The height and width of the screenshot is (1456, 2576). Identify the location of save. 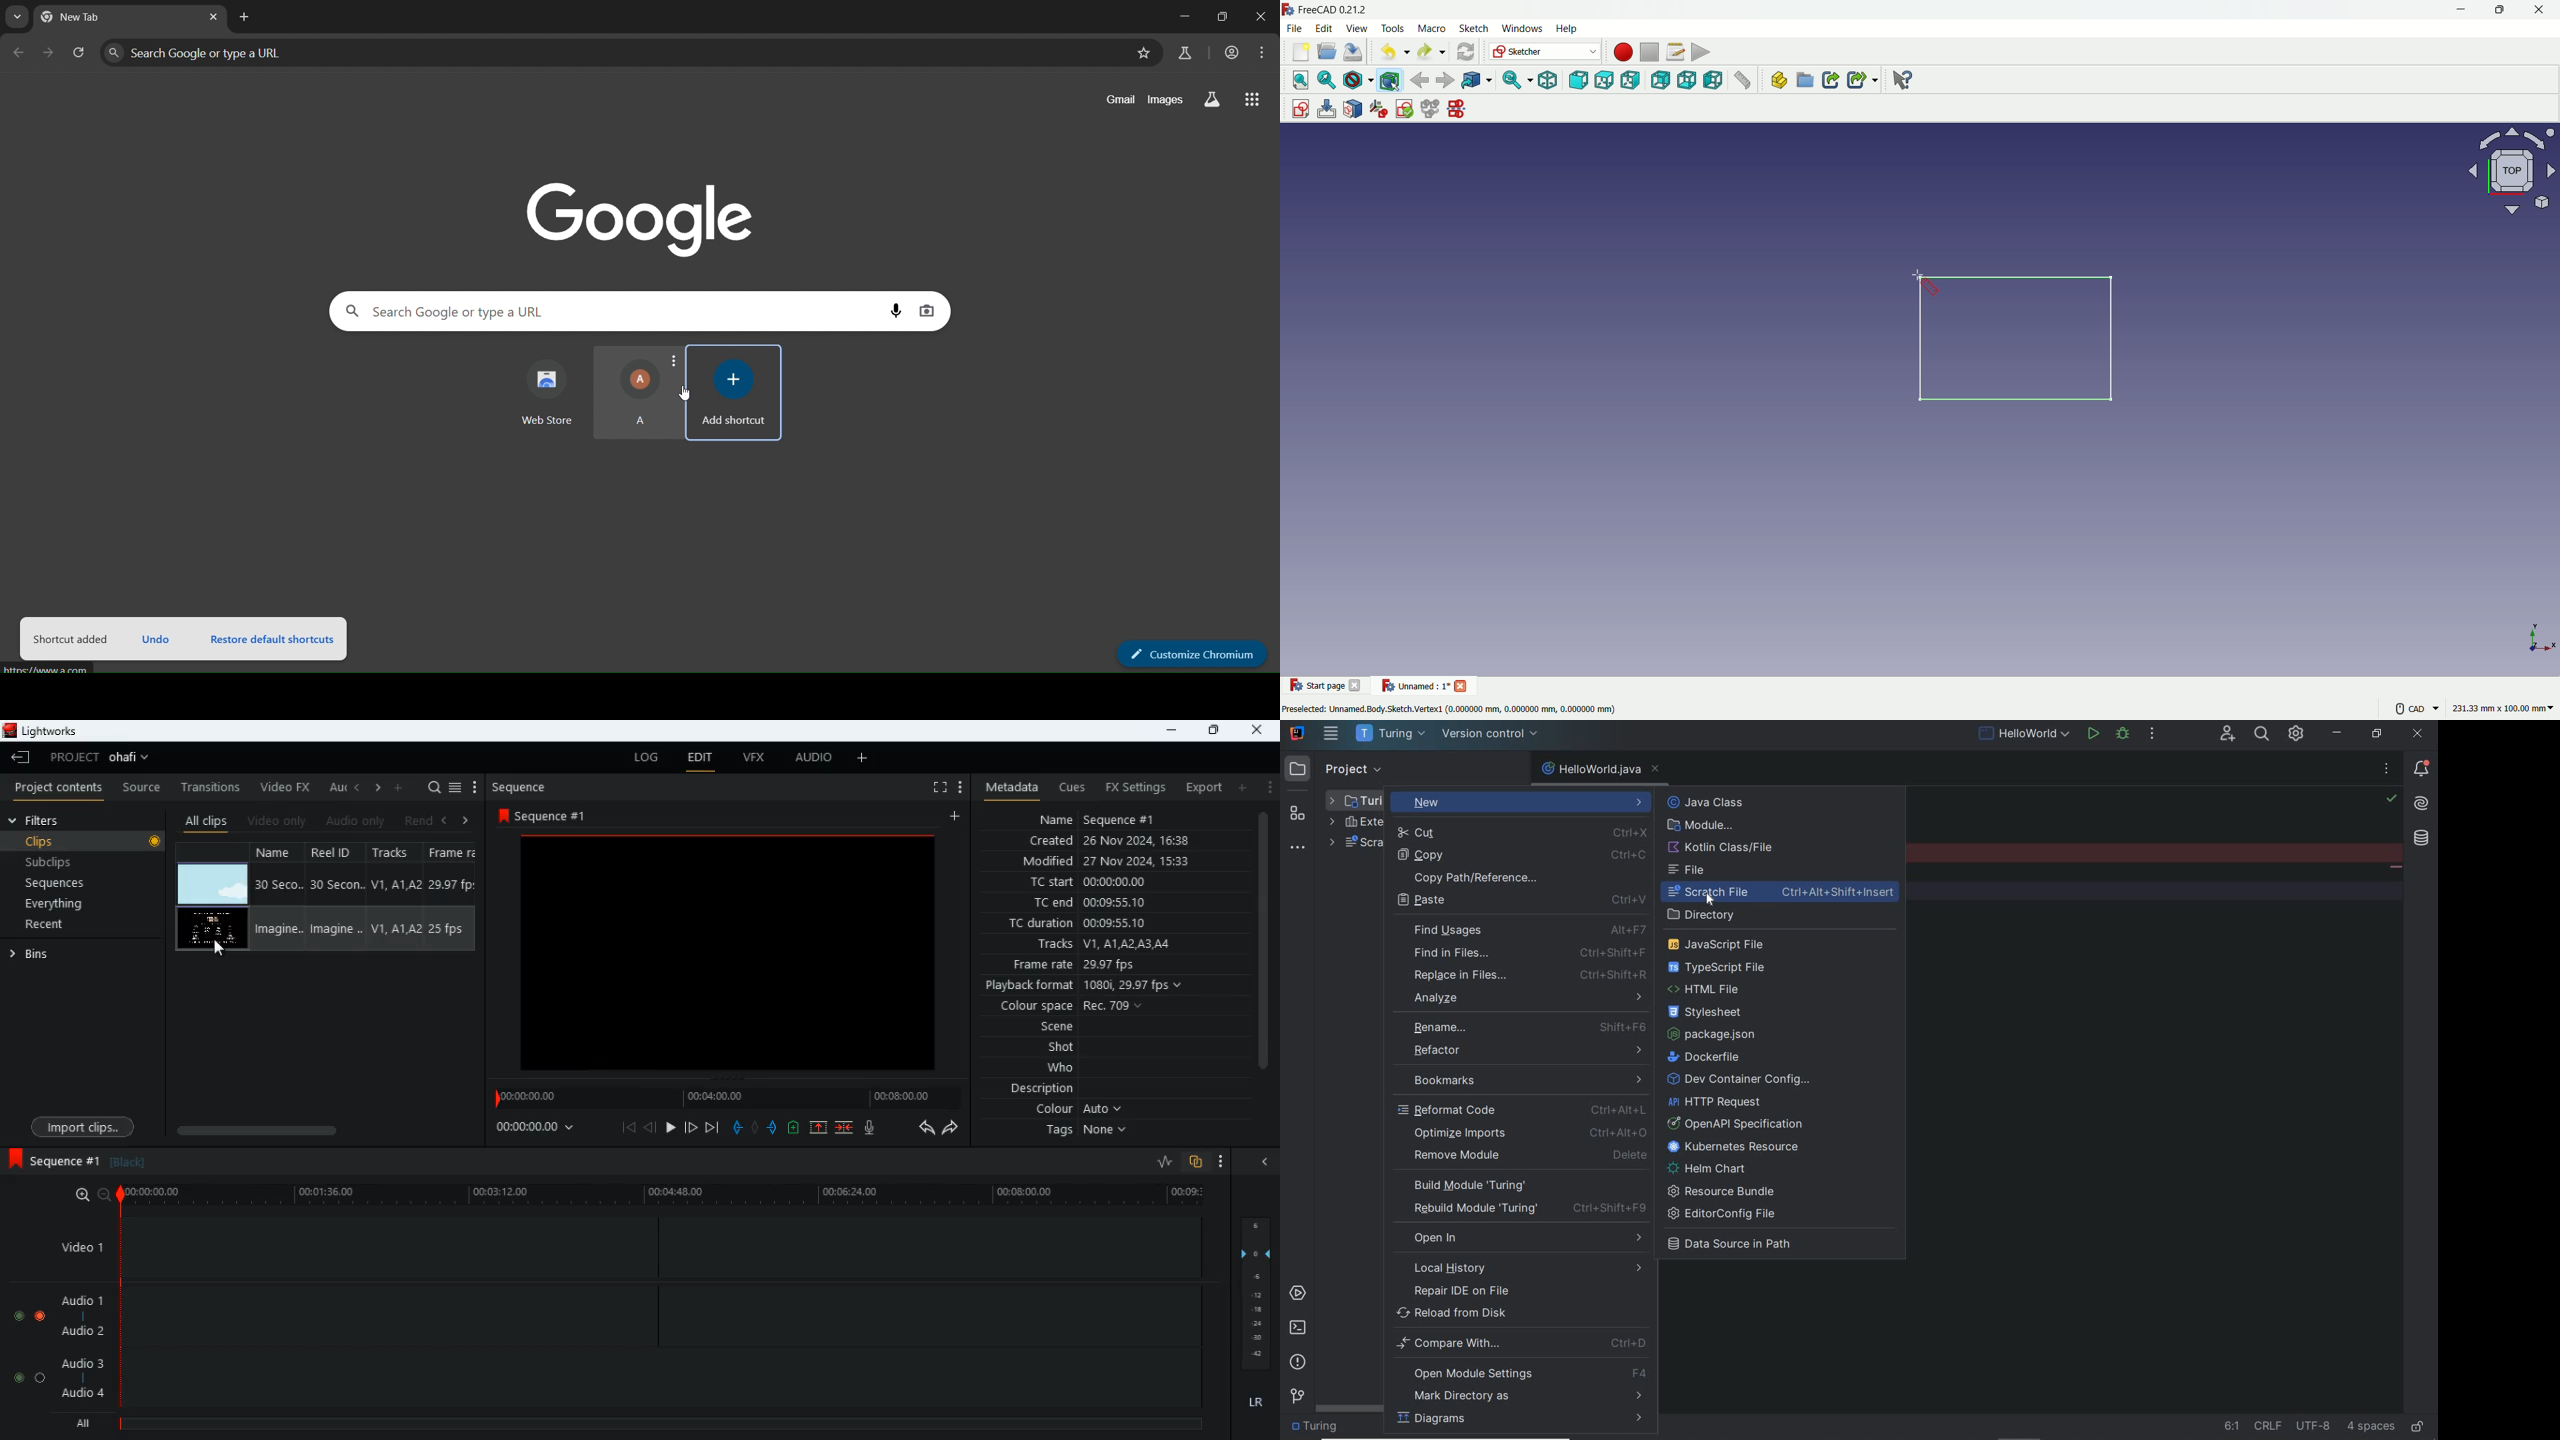
(1354, 52).